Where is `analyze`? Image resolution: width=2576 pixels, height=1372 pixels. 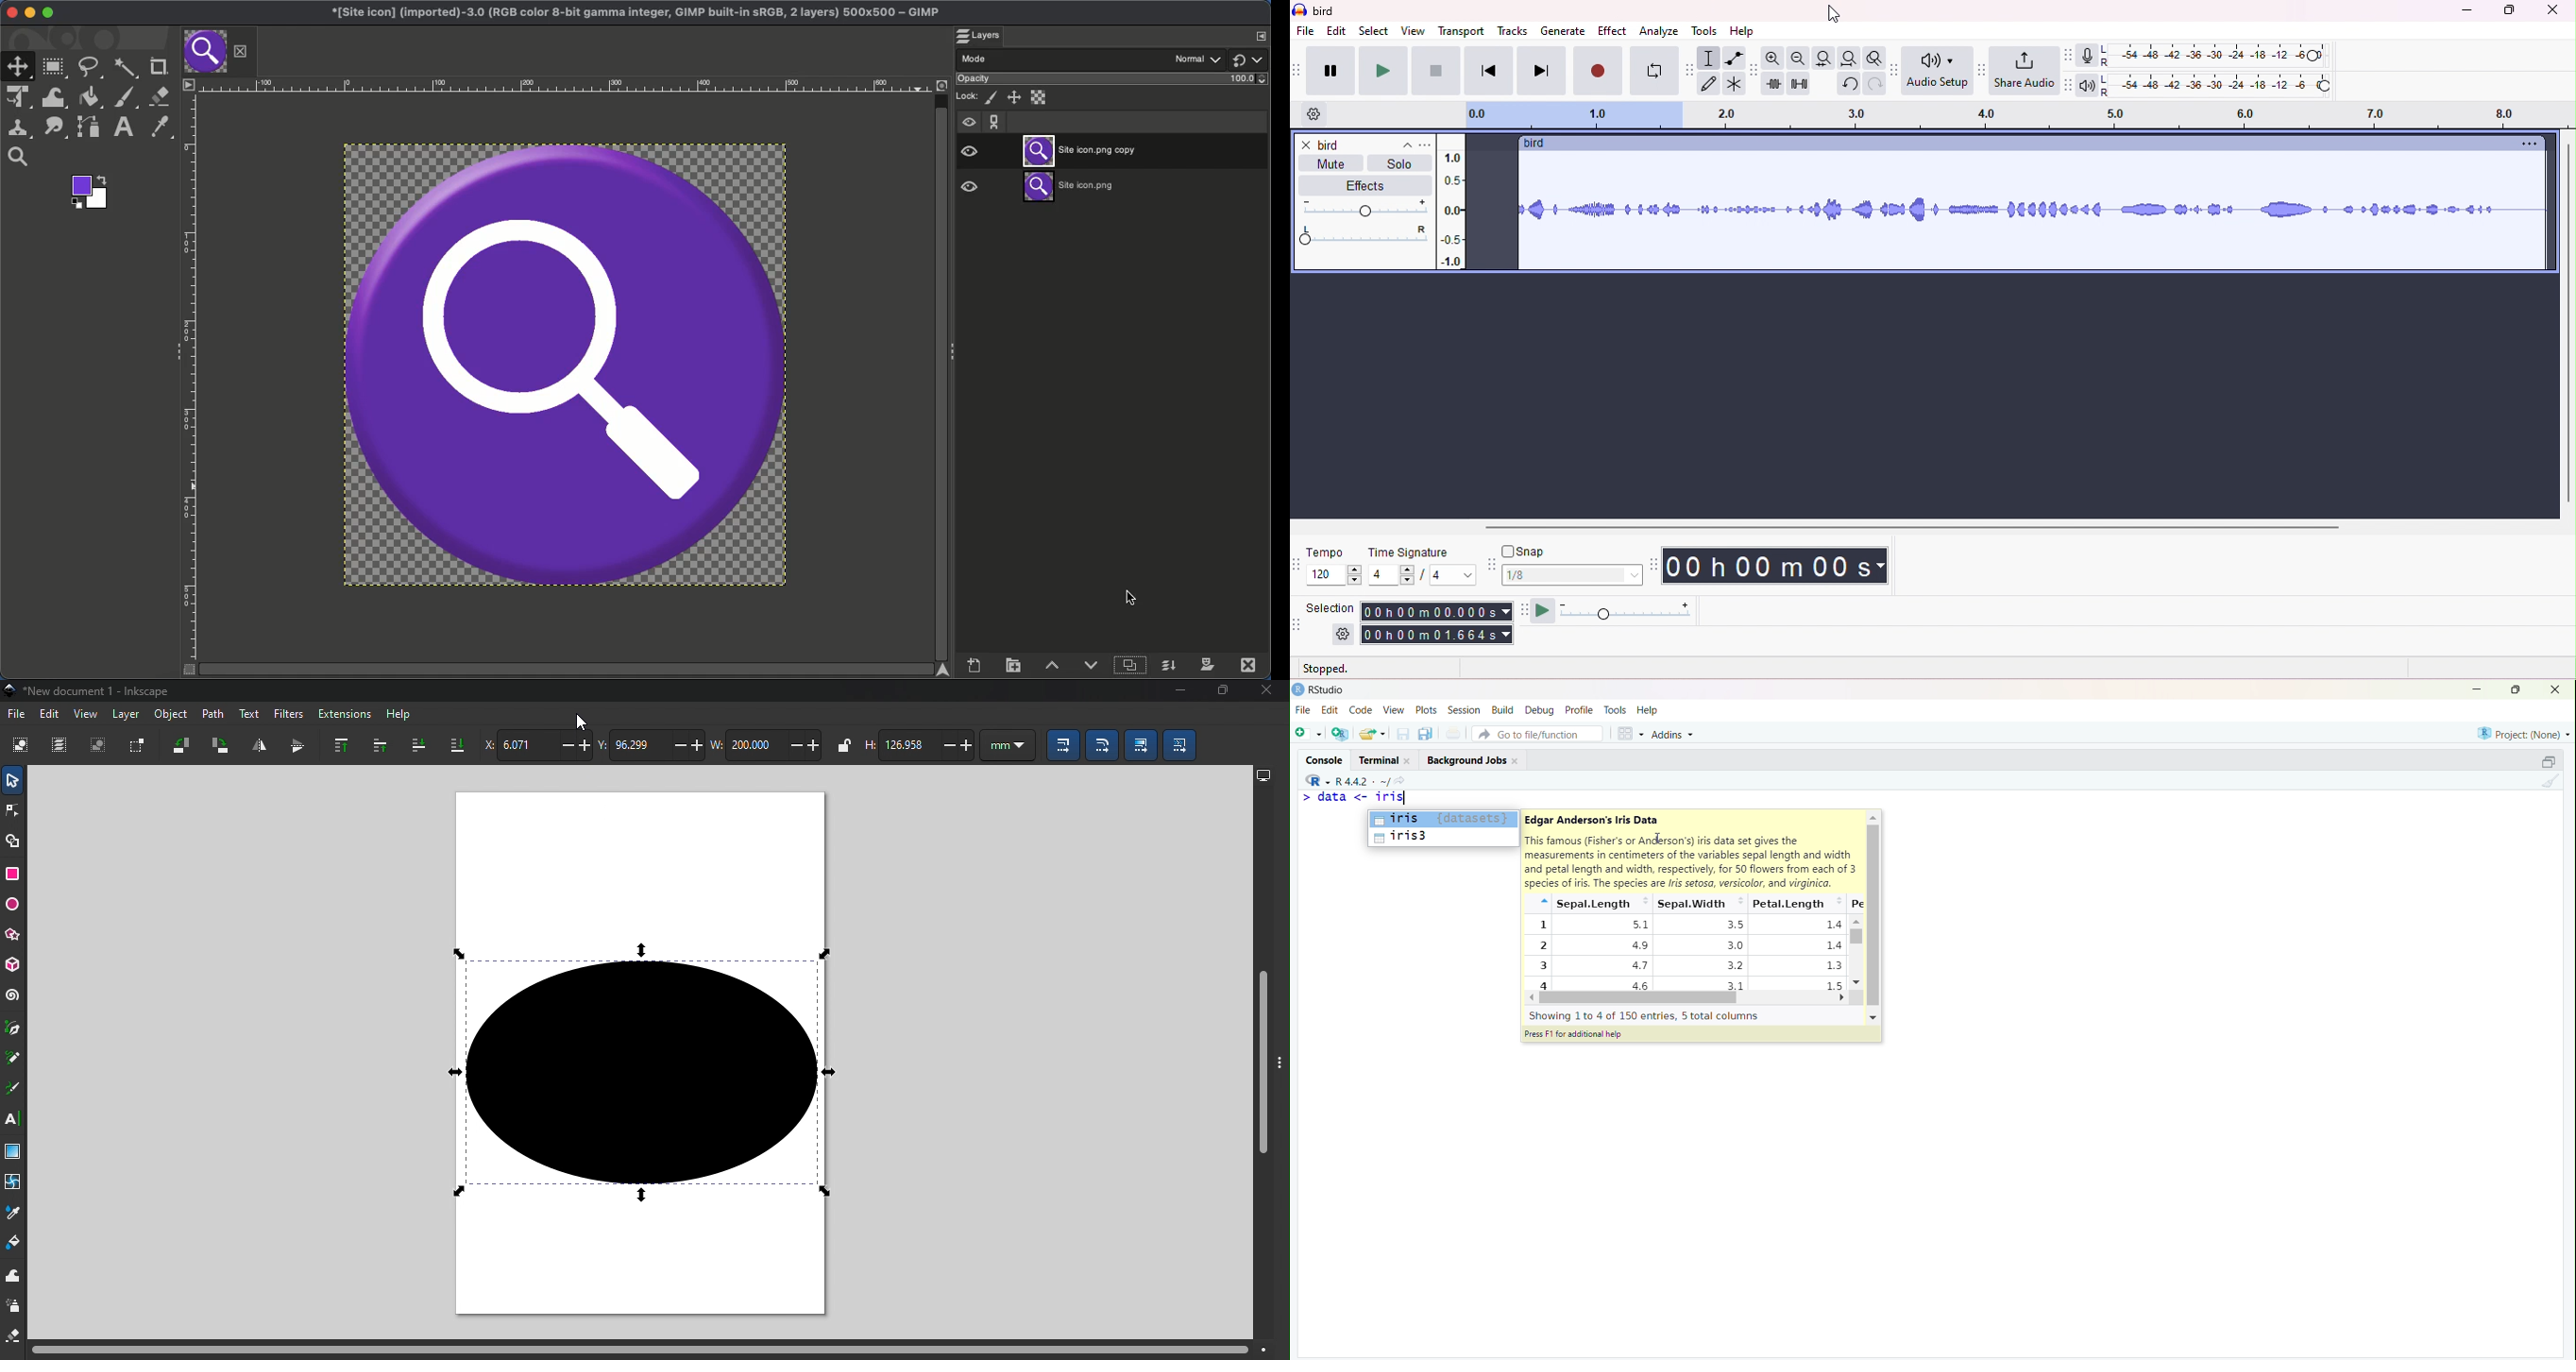 analyze is located at coordinates (1661, 30).